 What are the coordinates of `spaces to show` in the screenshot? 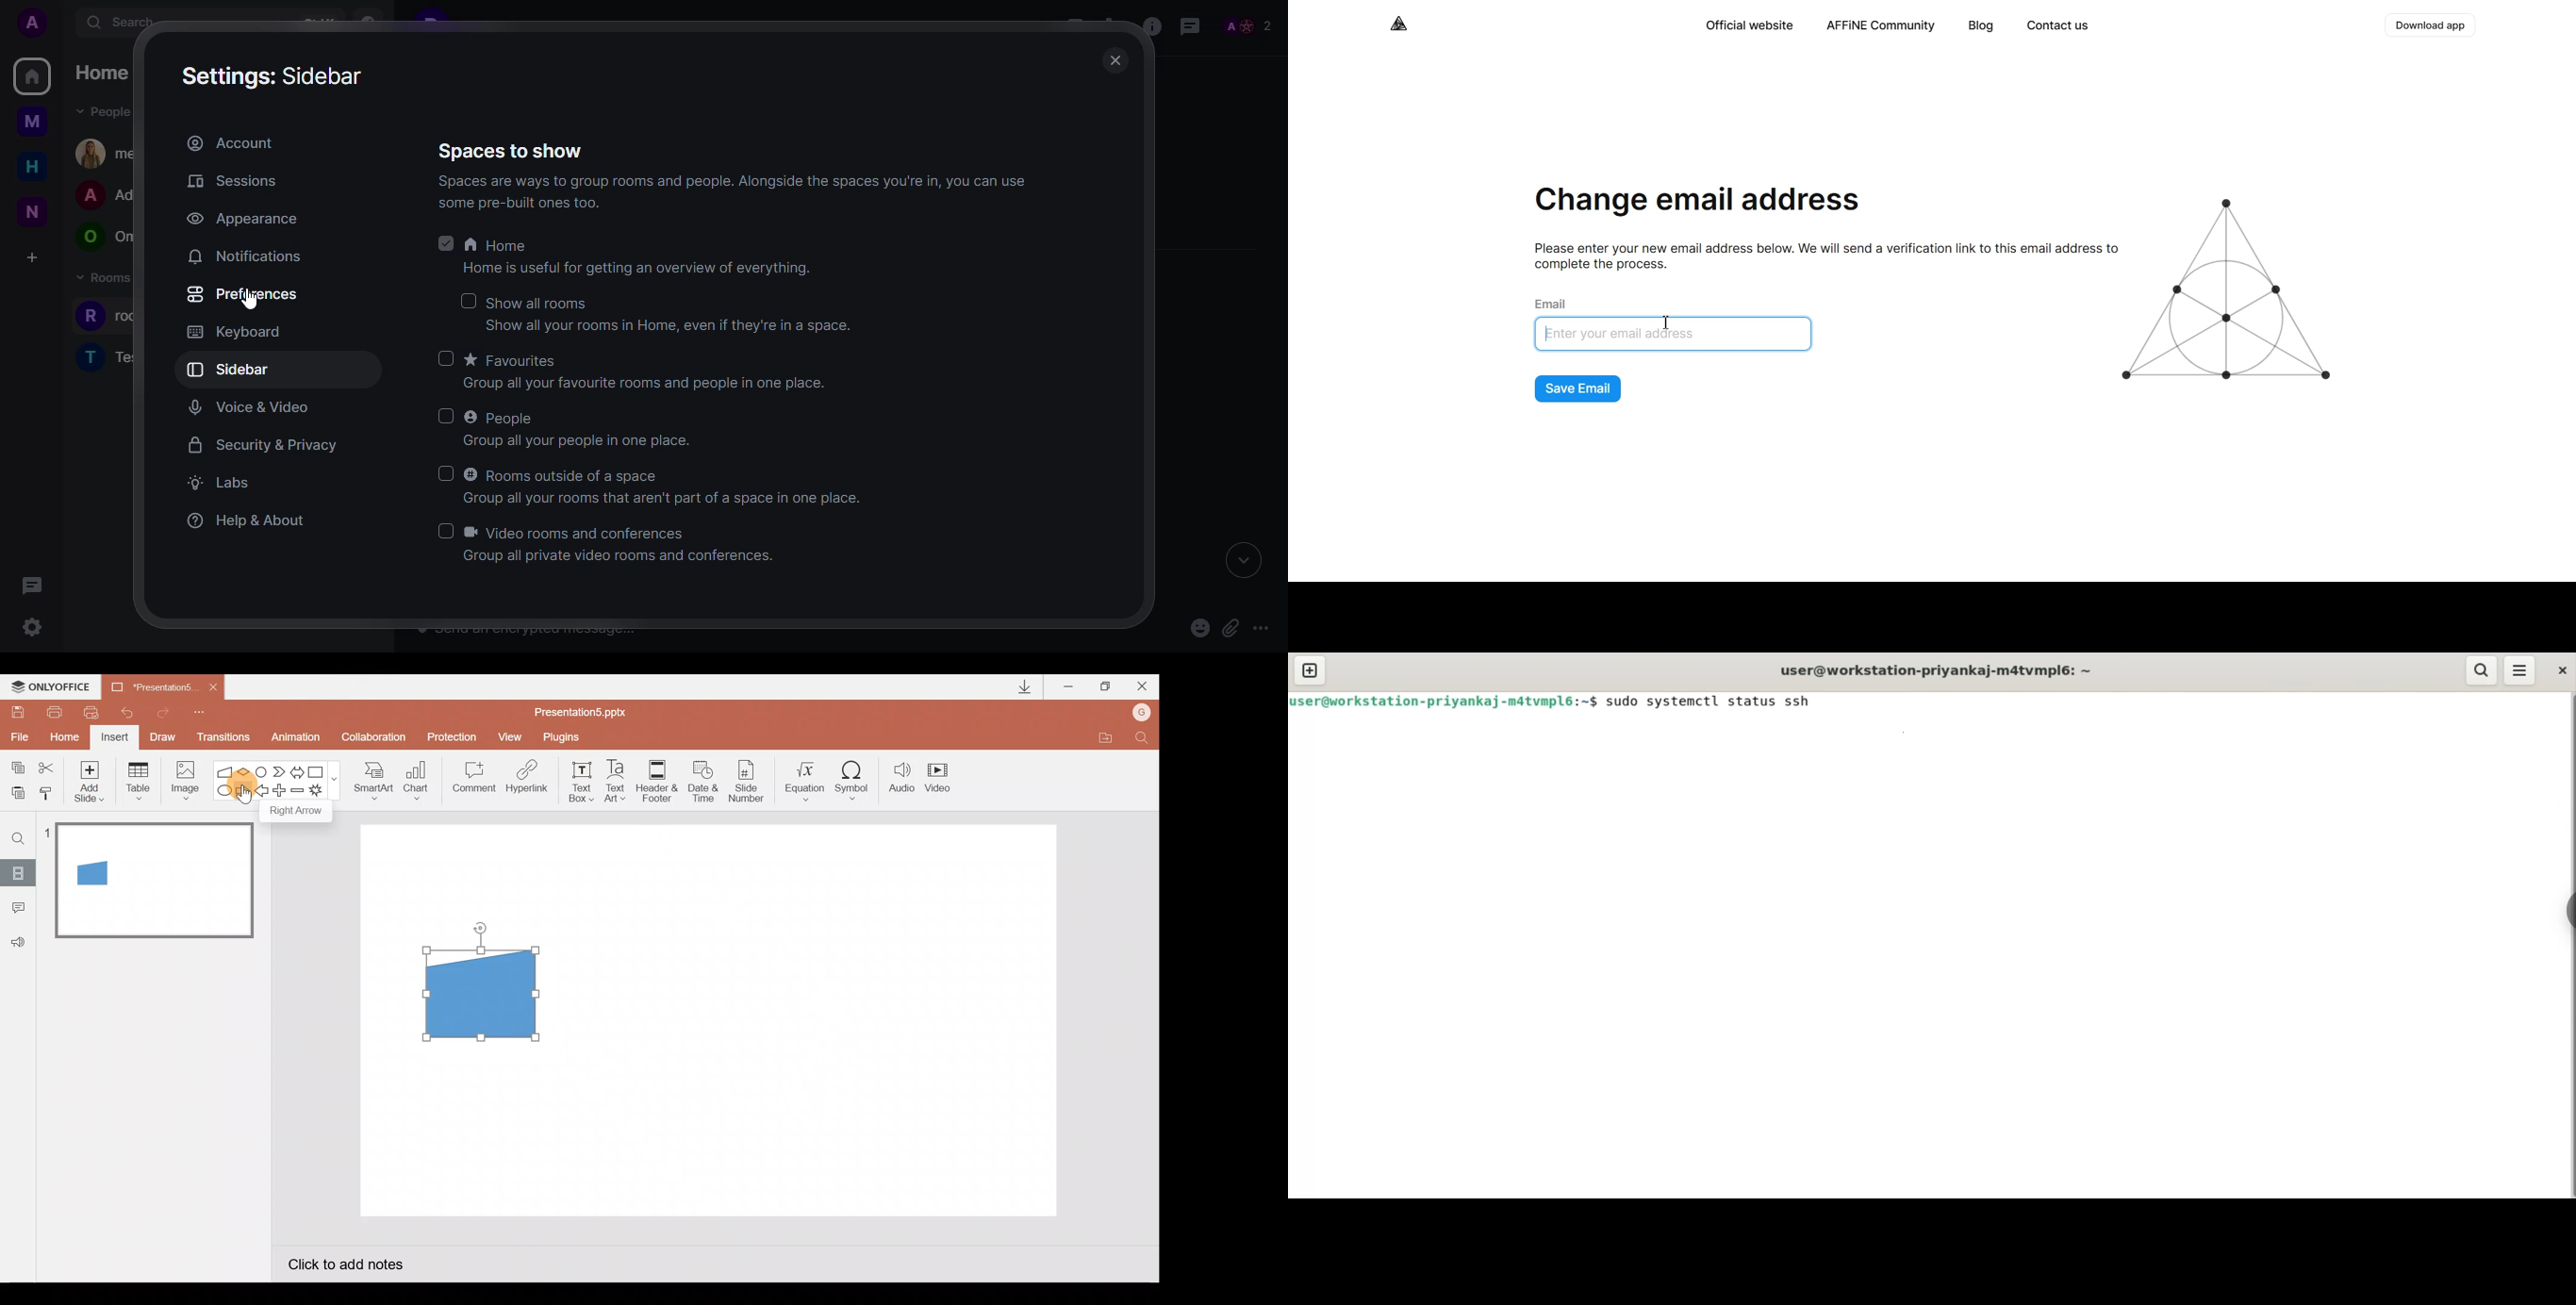 It's located at (514, 153).